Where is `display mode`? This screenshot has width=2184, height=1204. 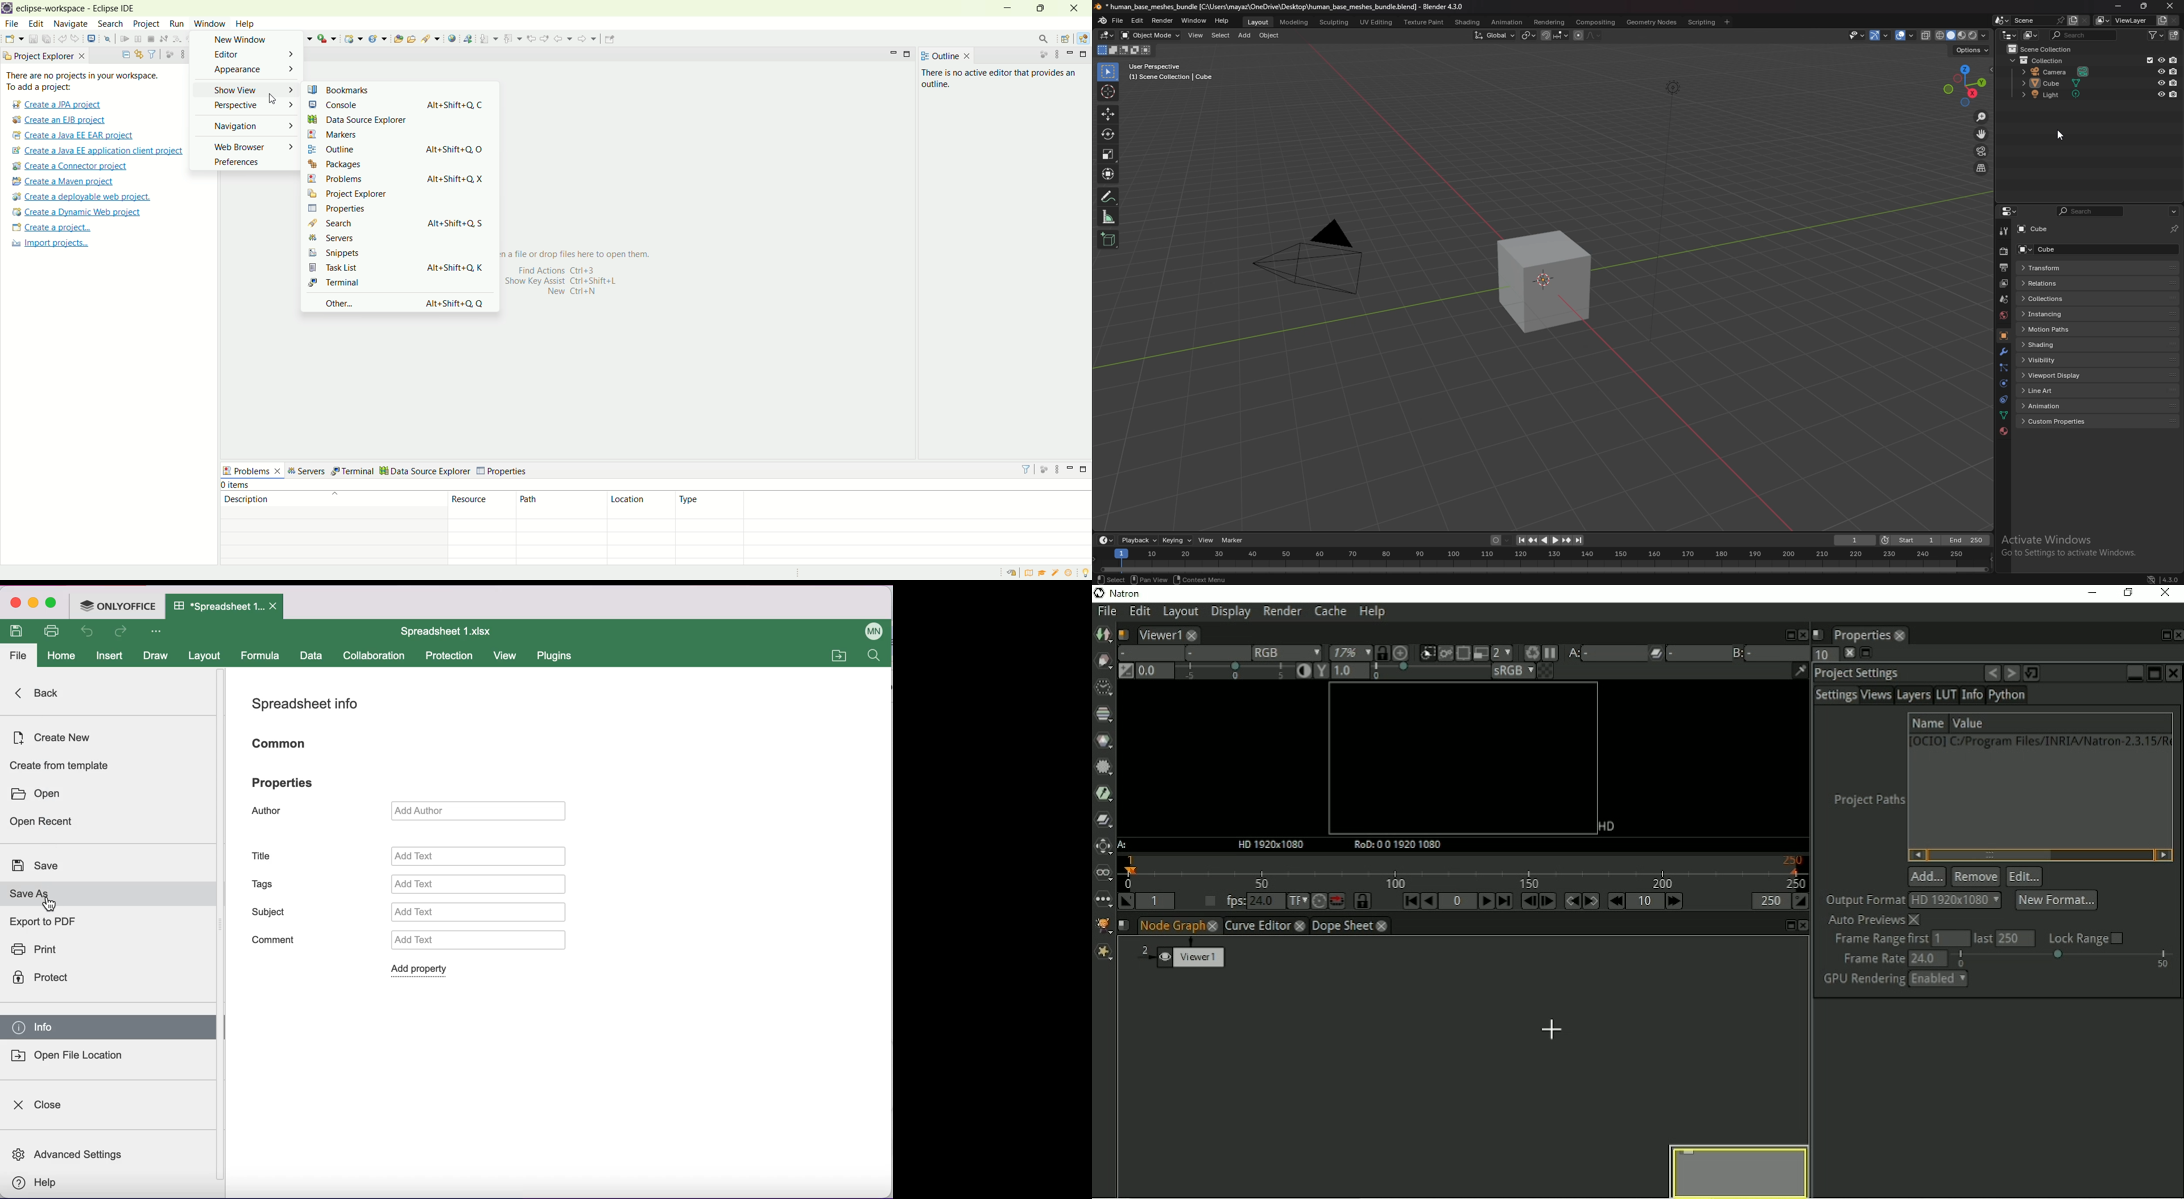 display mode is located at coordinates (2032, 35).